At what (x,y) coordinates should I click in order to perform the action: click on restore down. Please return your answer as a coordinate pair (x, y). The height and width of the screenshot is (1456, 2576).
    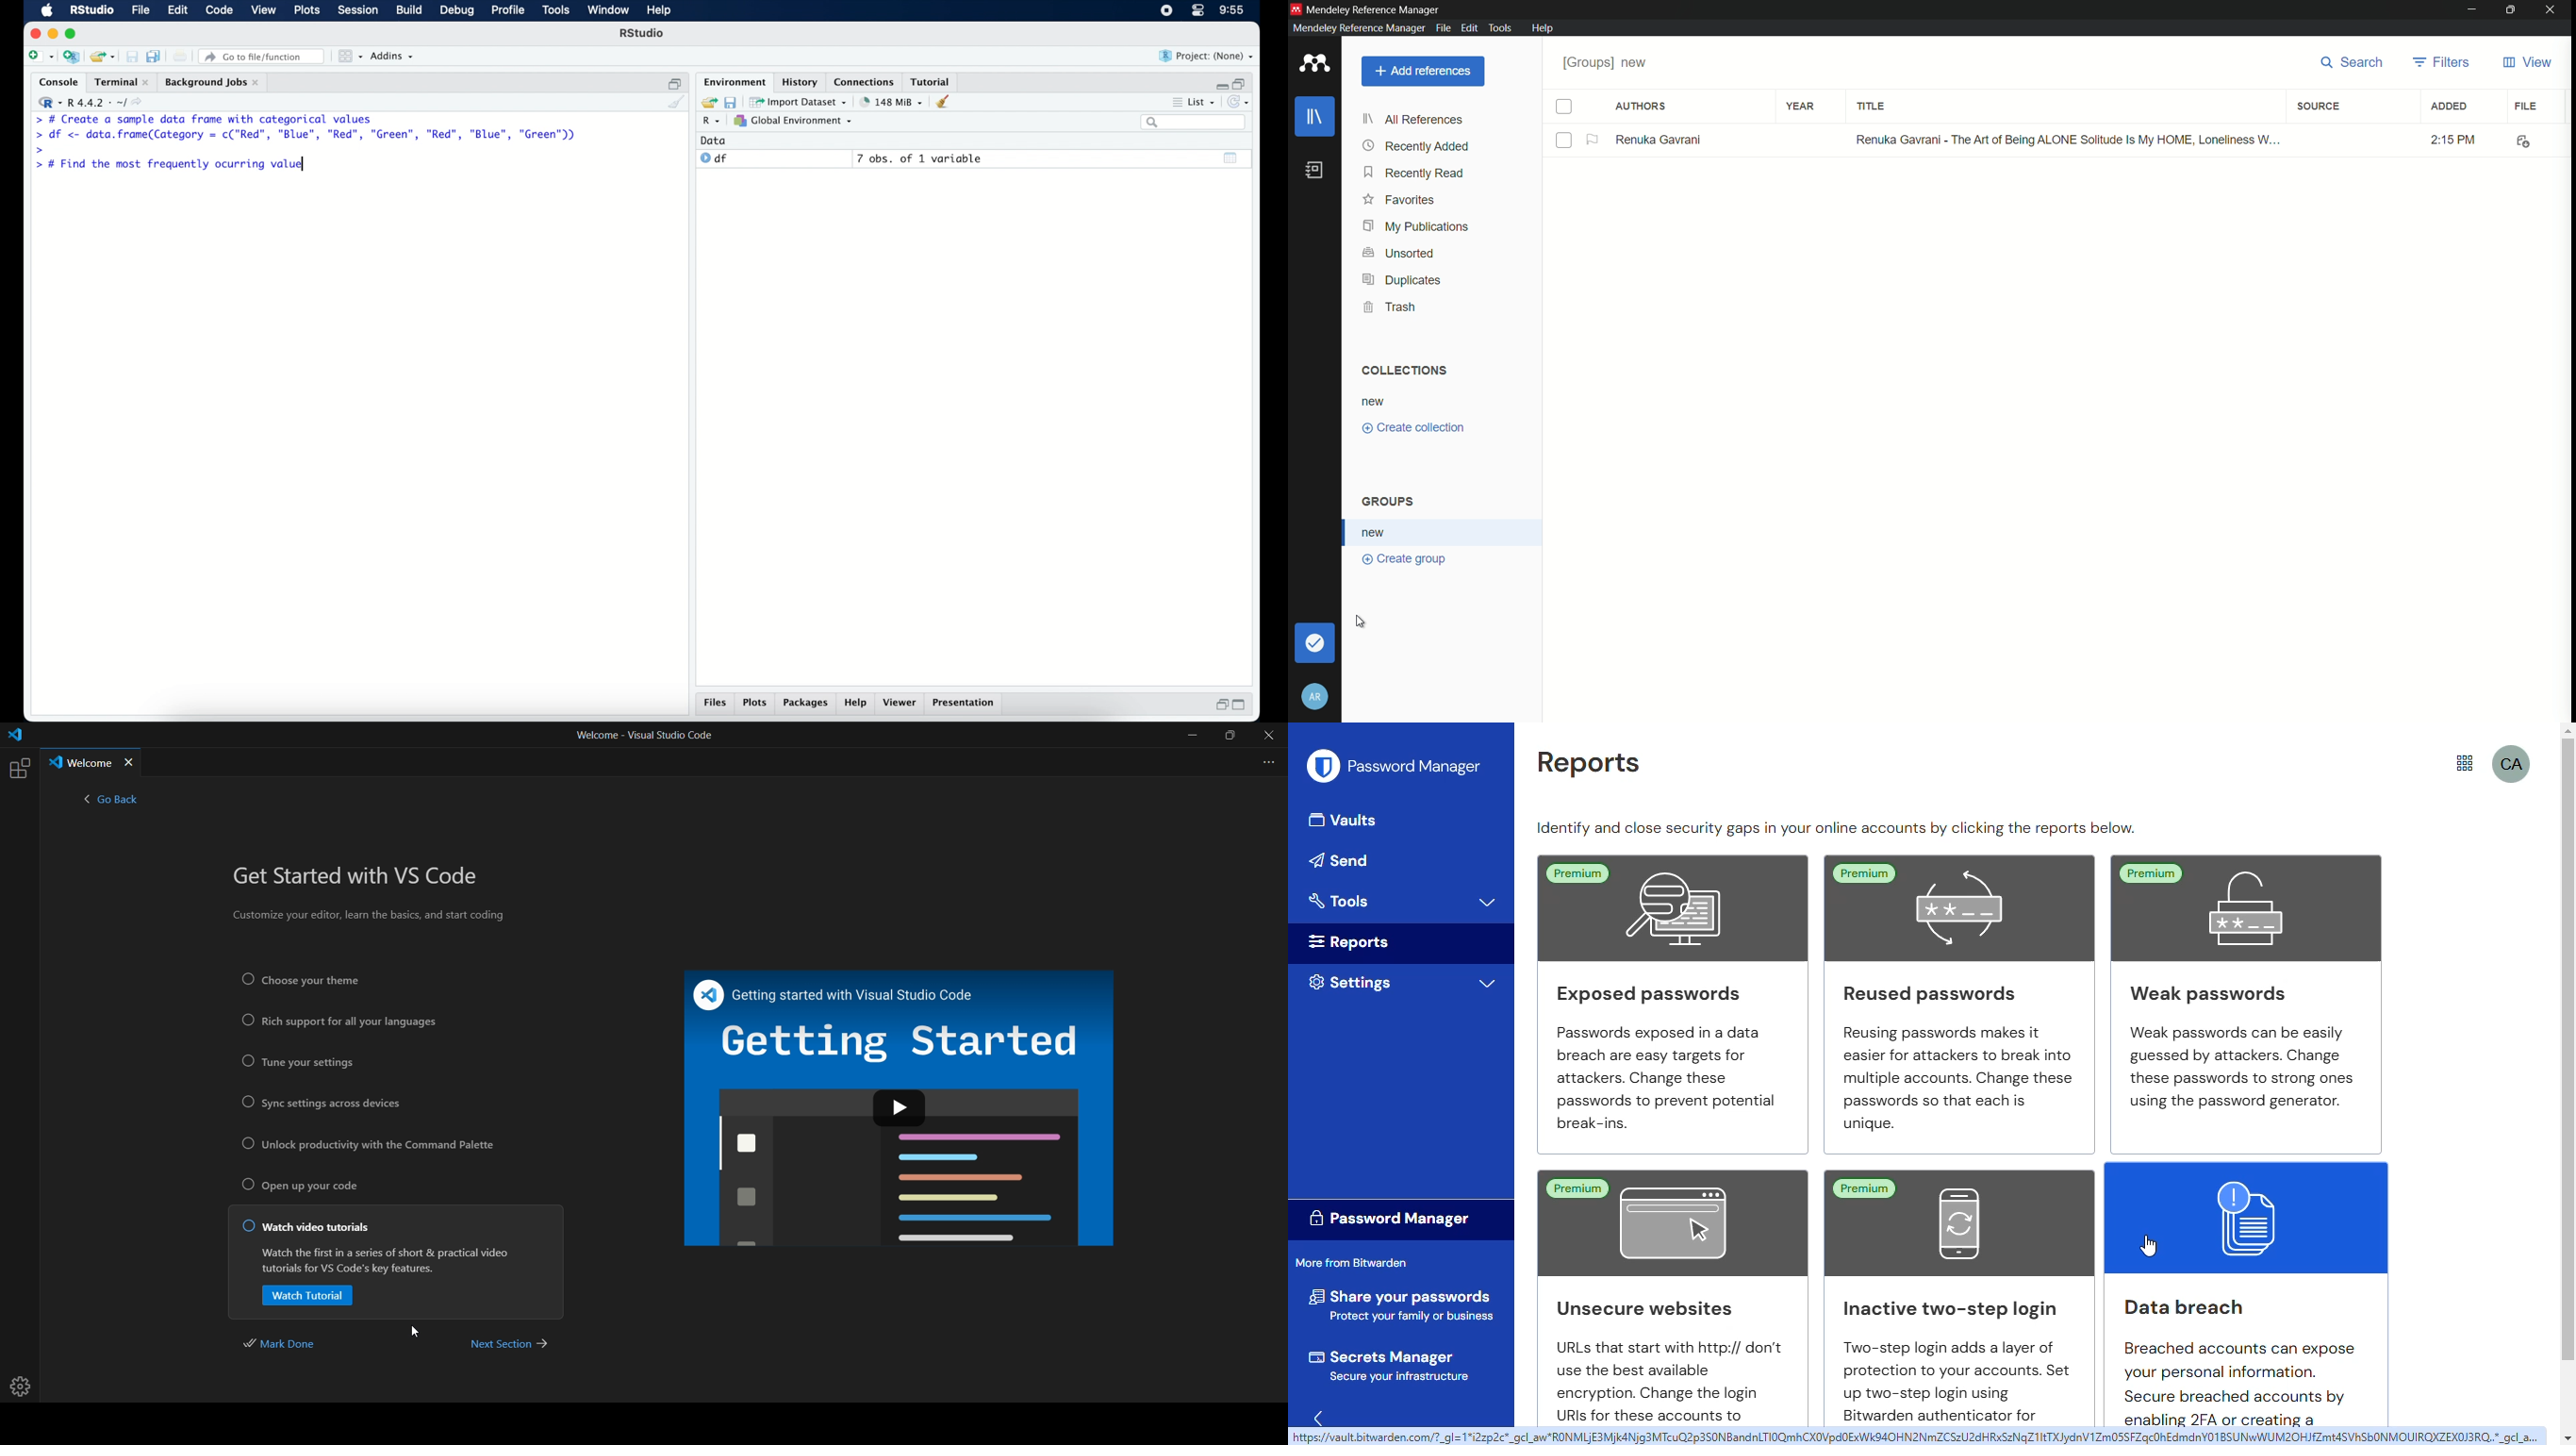
    Looking at the image, I should click on (1243, 82).